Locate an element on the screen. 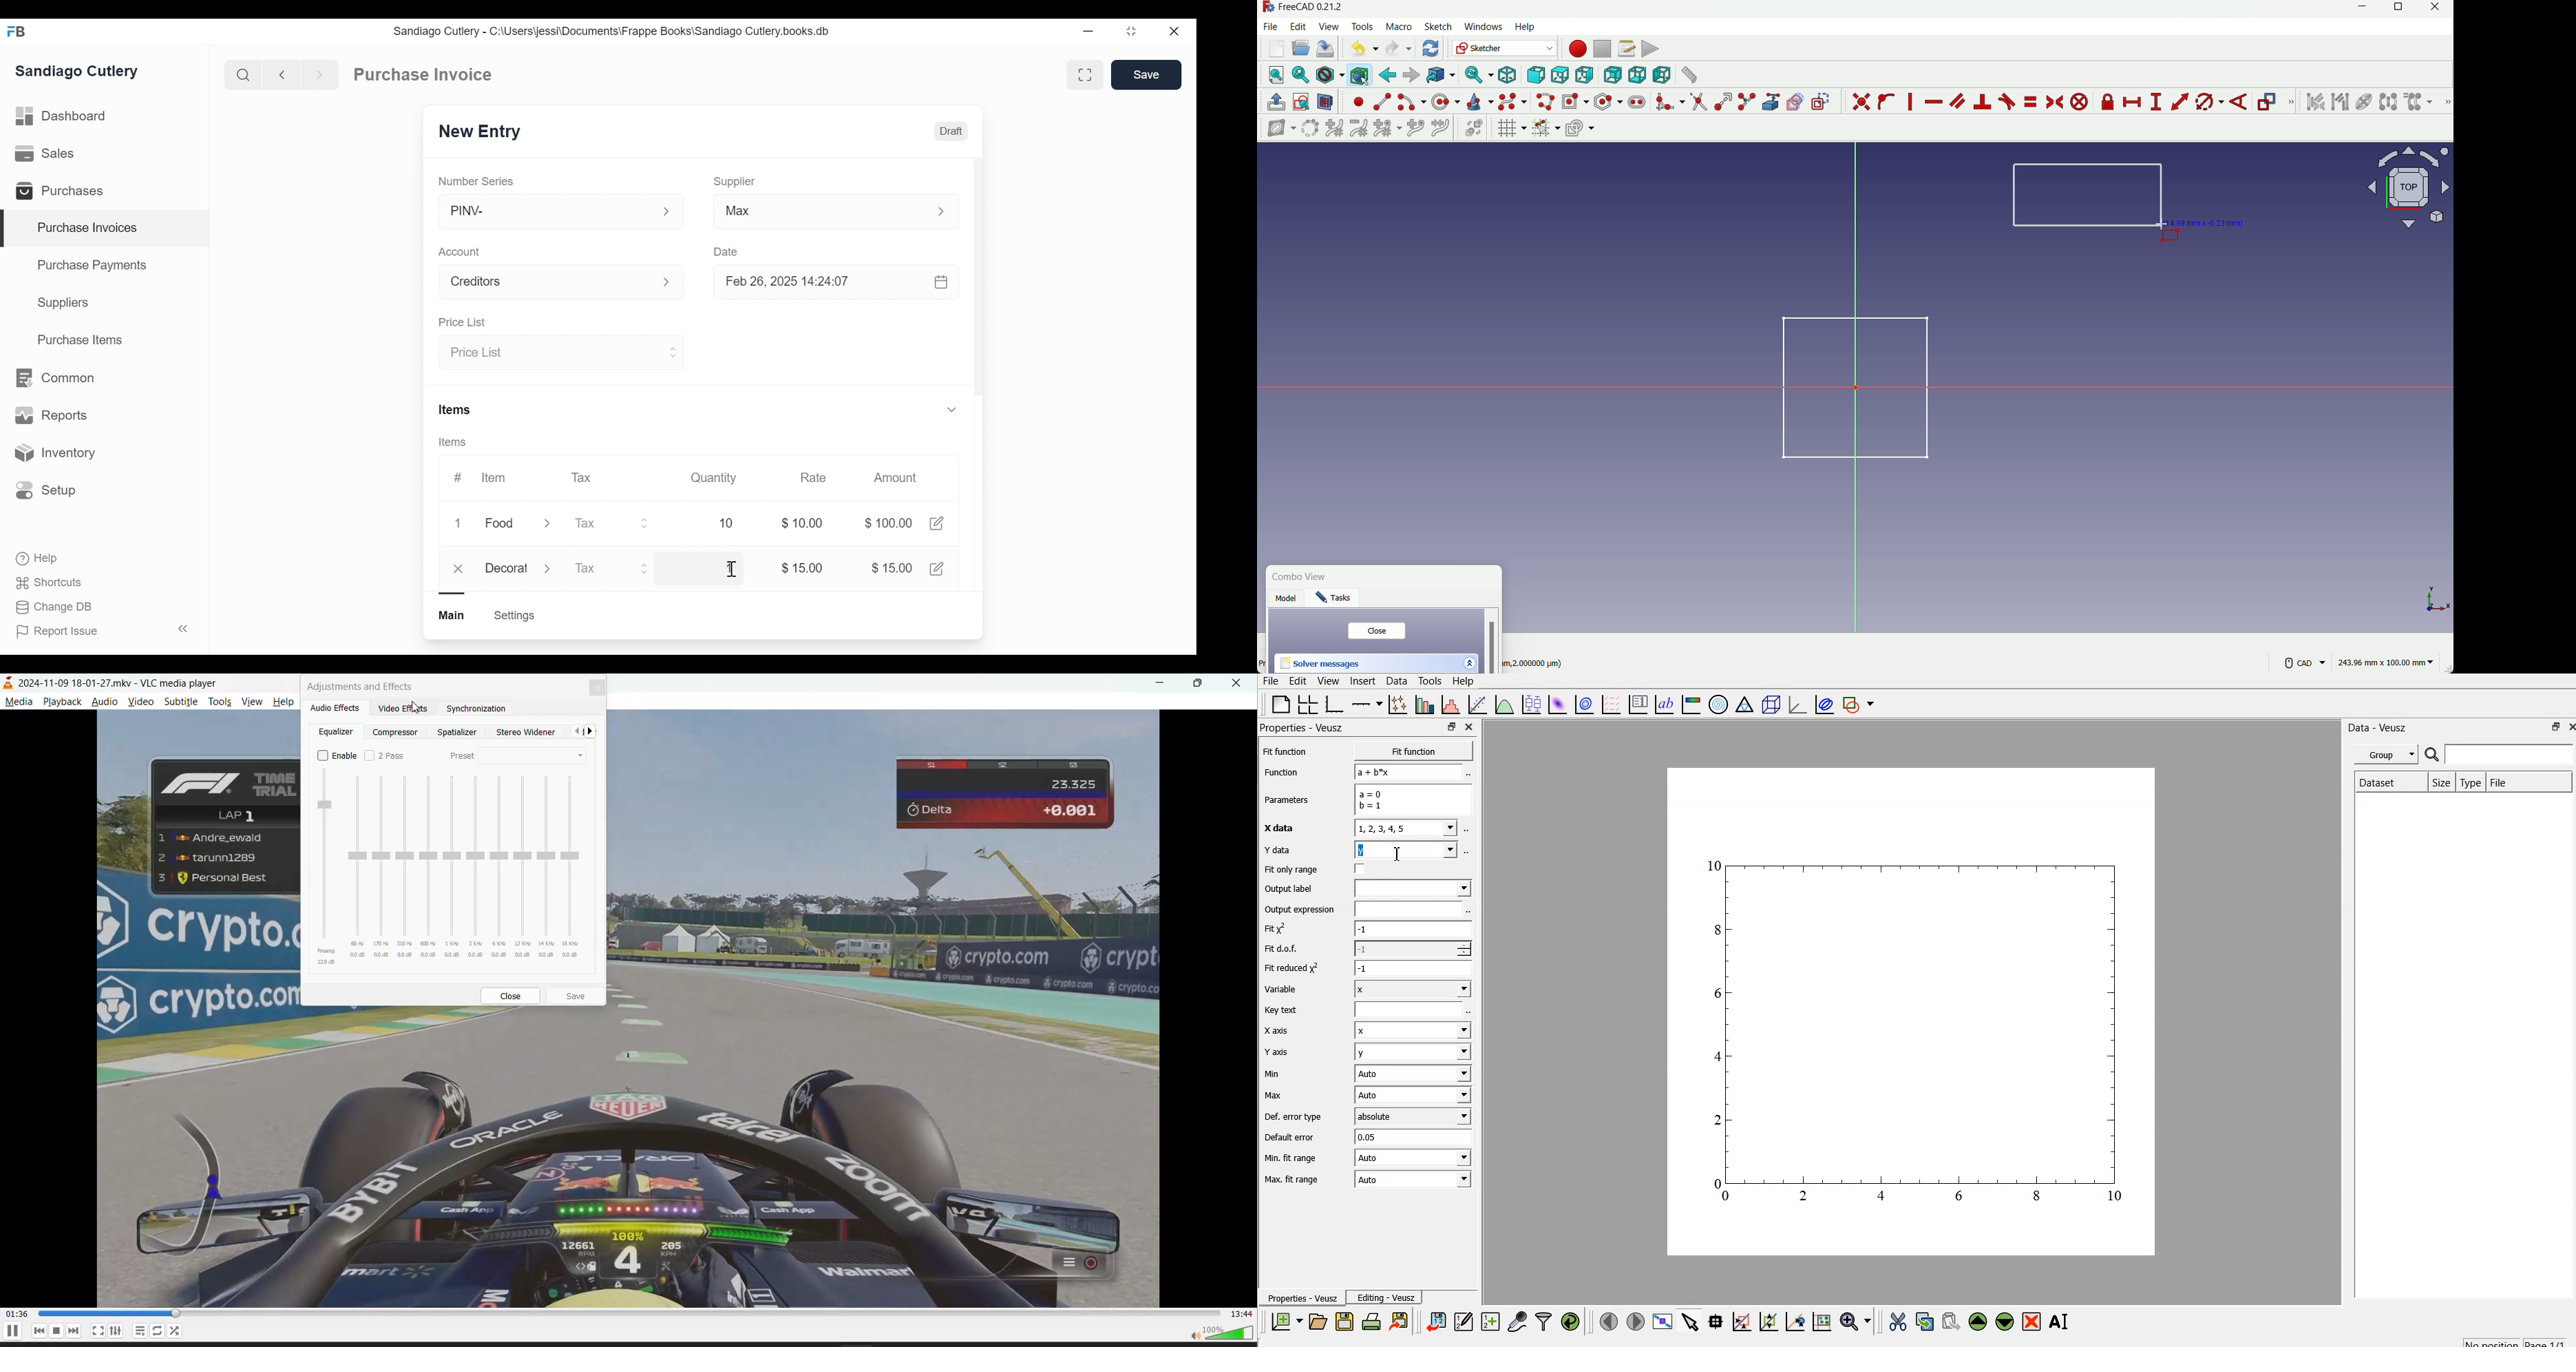 The image size is (2576, 1372). Combo View is located at coordinates (1303, 577).